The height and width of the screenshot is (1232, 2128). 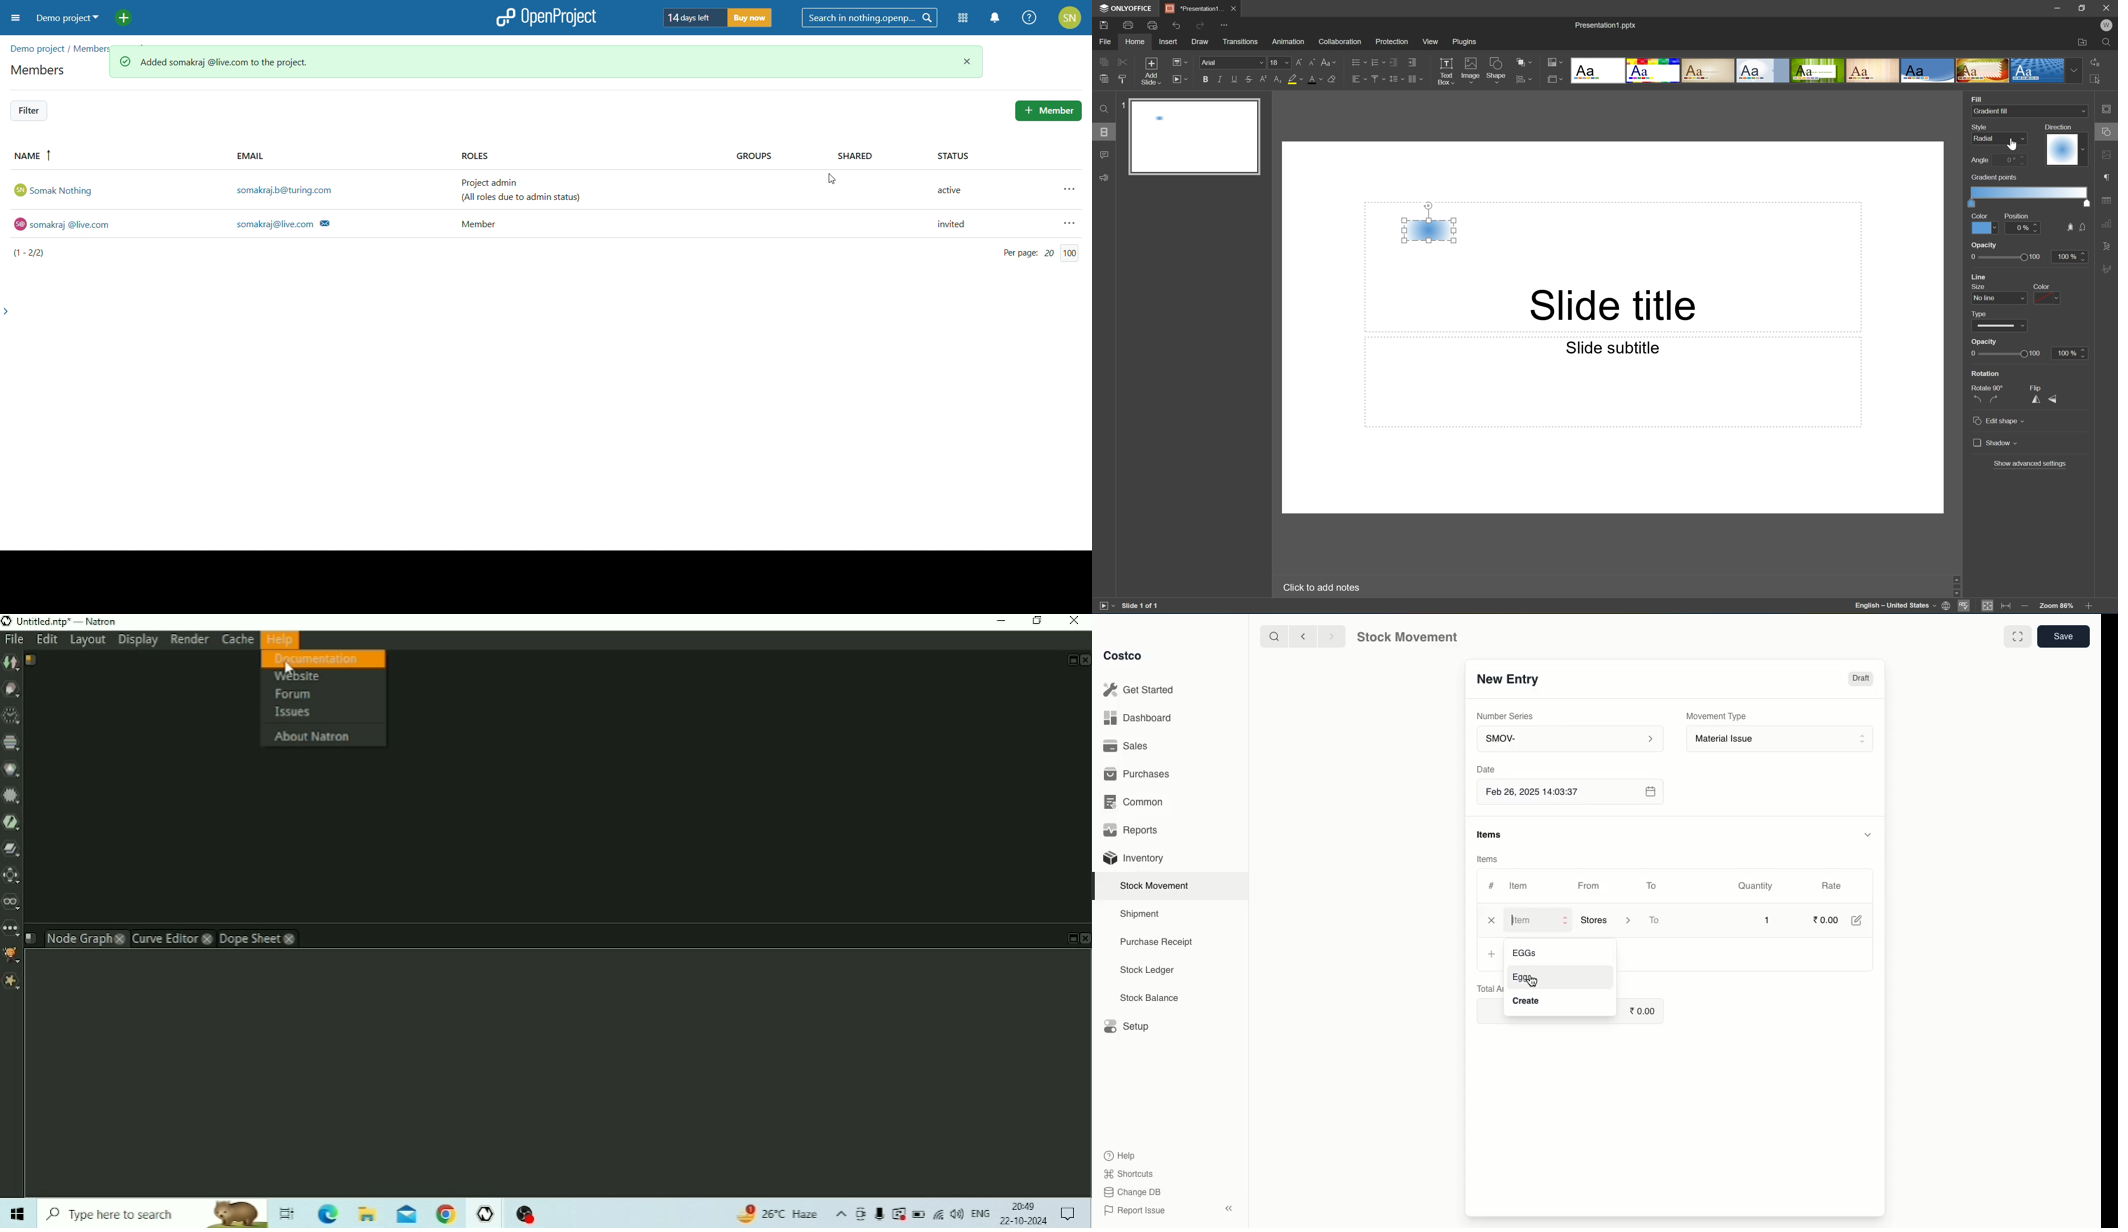 What do you see at coordinates (1510, 718) in the screenshot?
I see `Number Series` at bounding box center [1510, 718].